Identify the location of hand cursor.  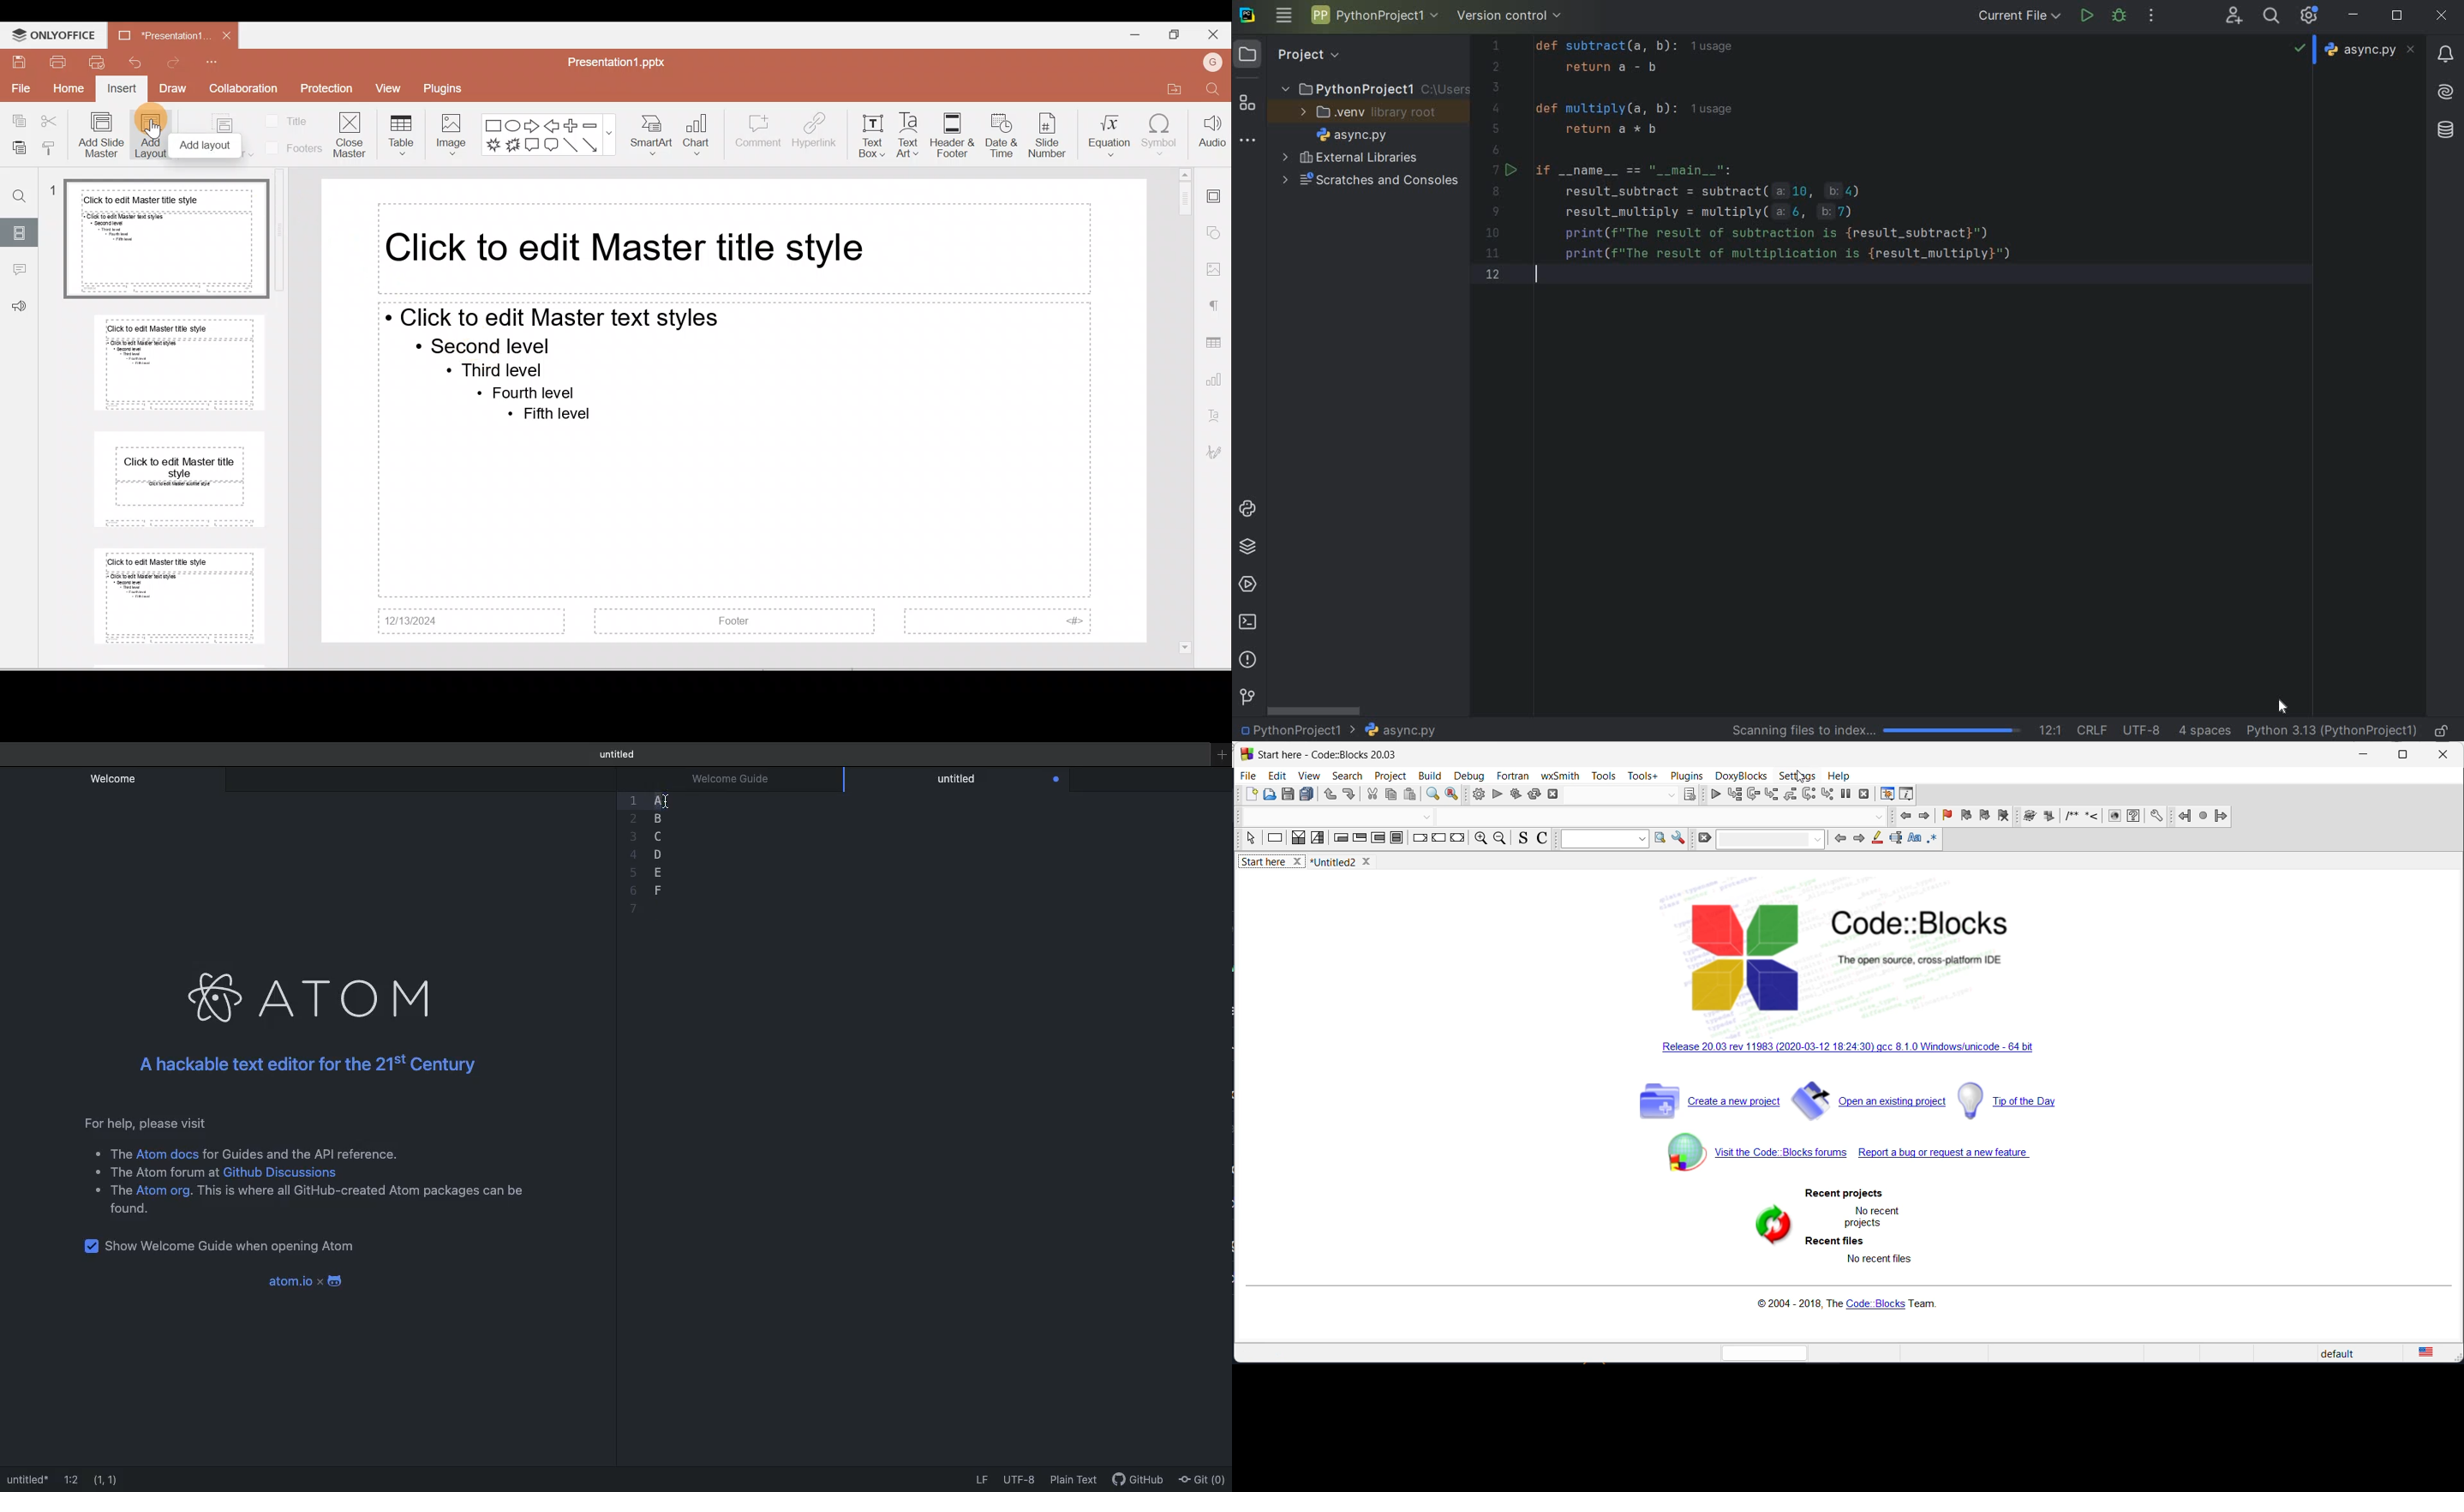
(154, 129).